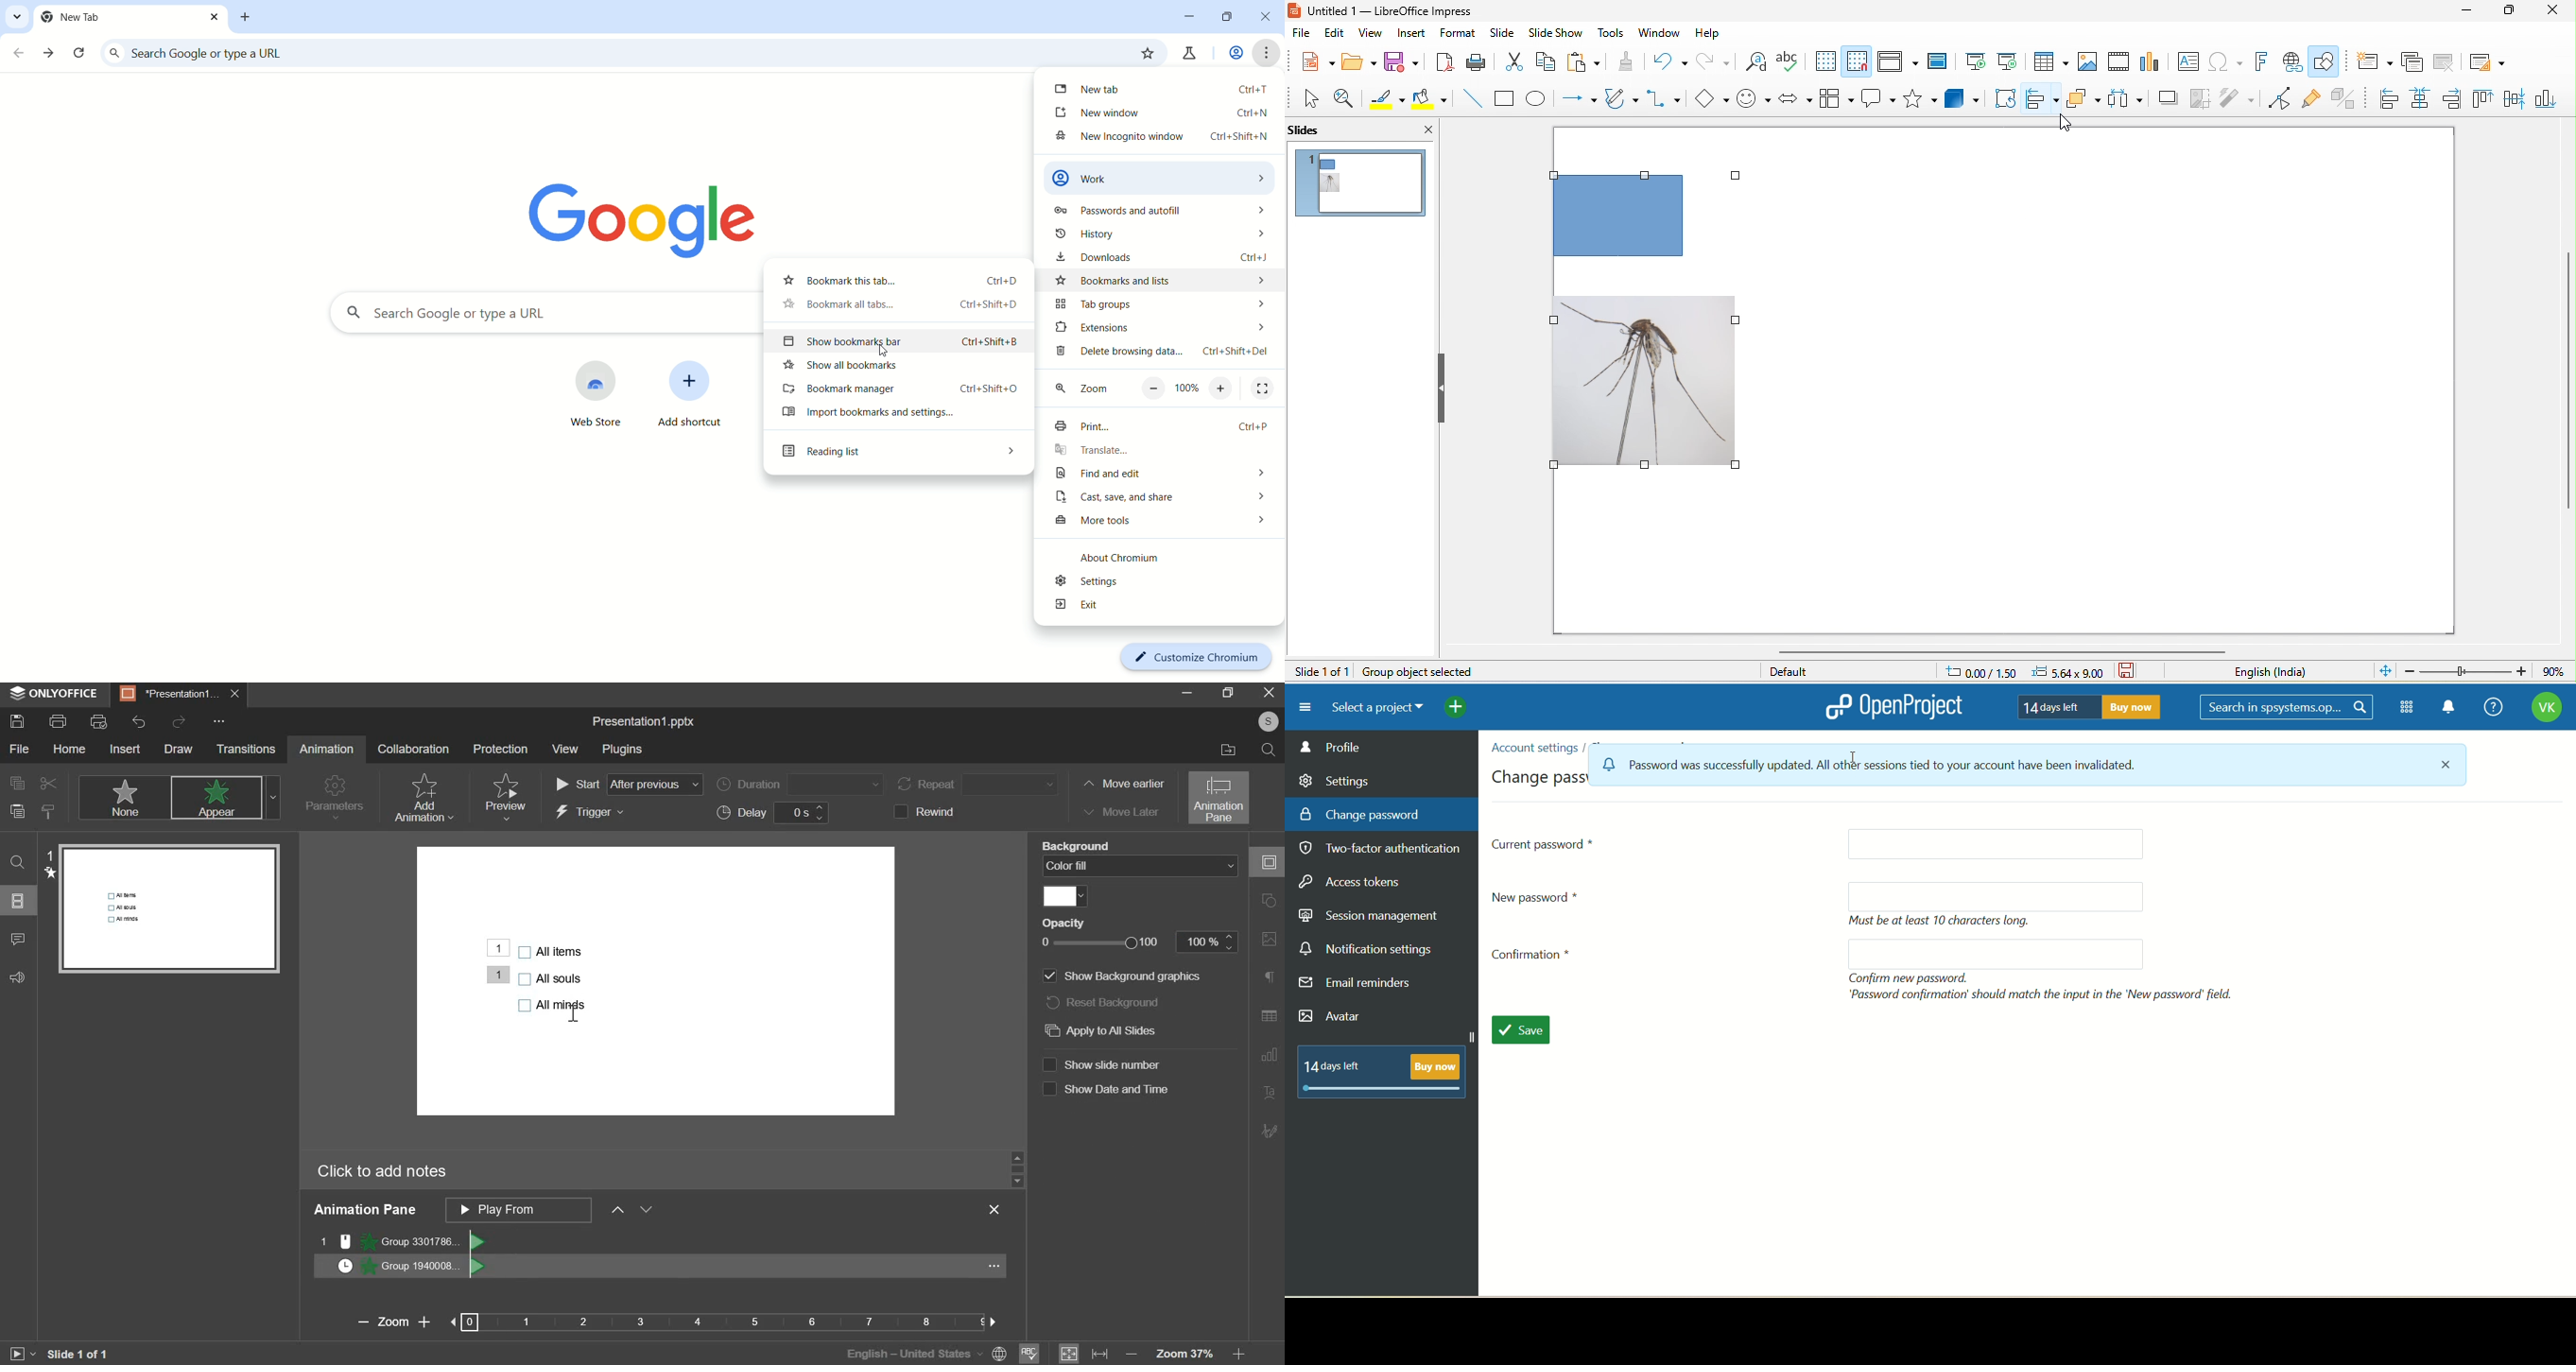 The width and height of the screenshot is (2576, 1372). What do you see at coordinates (2044, 986) in the screenshot?
I see `text` at bounding box center [2044, 986].